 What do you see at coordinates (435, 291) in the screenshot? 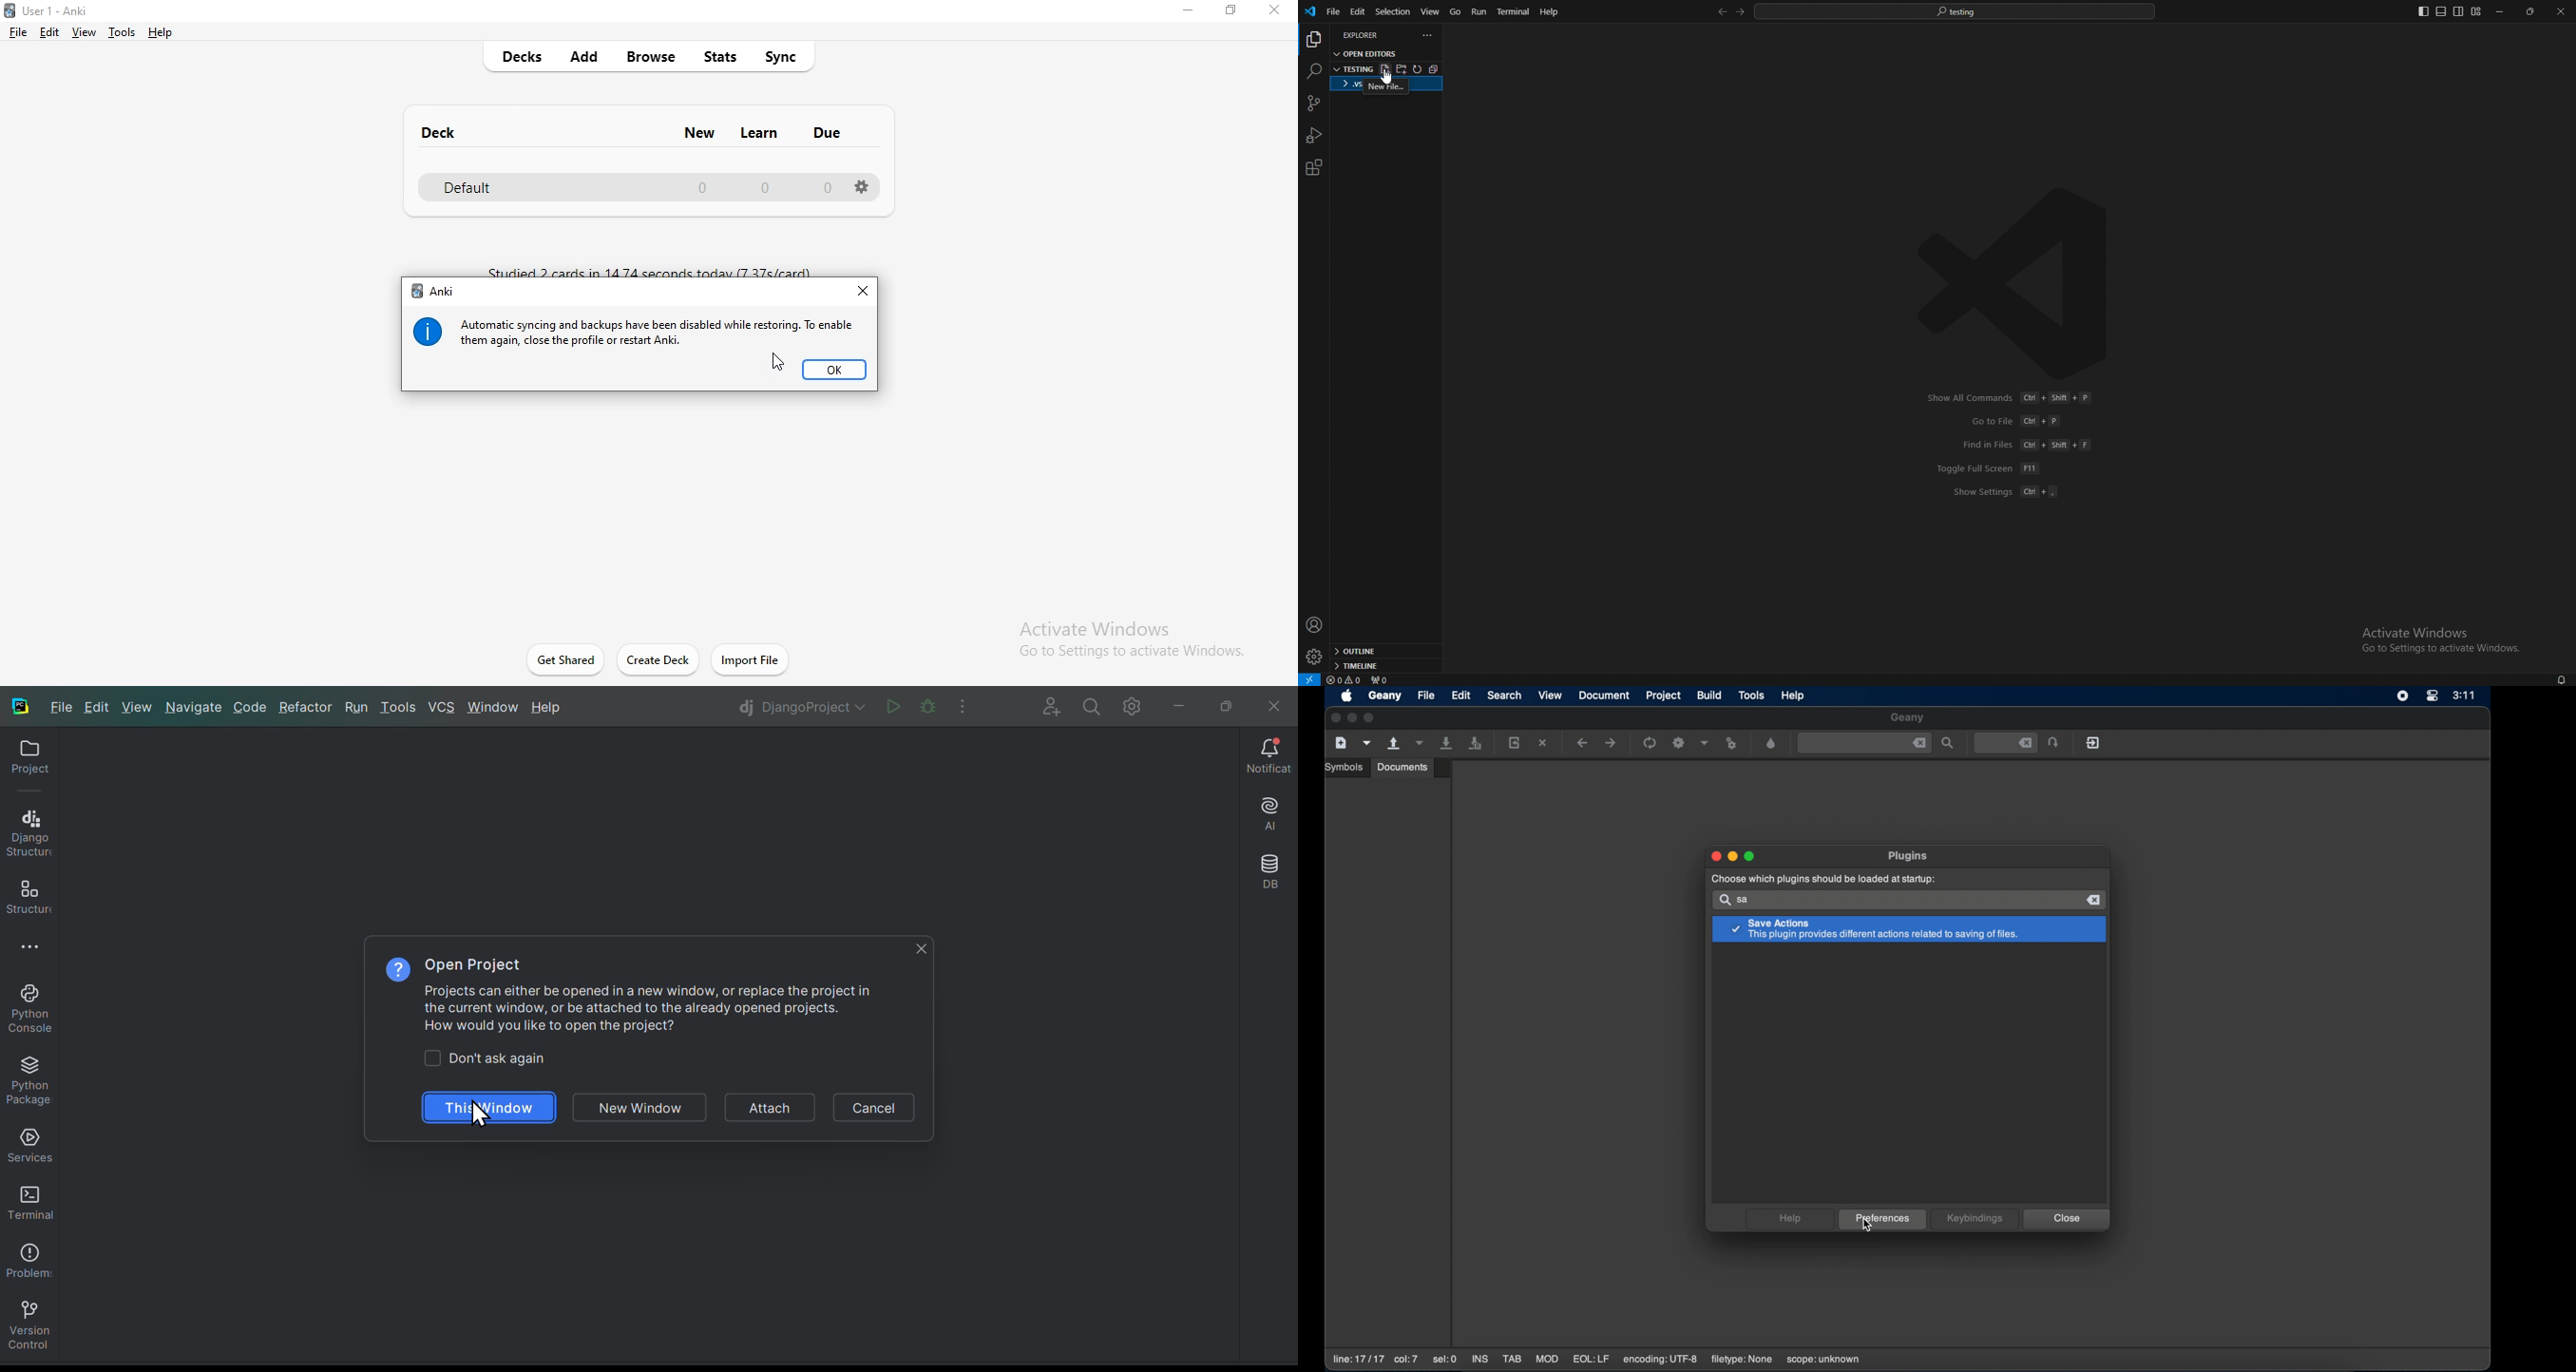
I see `anki` at bounding box center [435, 291].